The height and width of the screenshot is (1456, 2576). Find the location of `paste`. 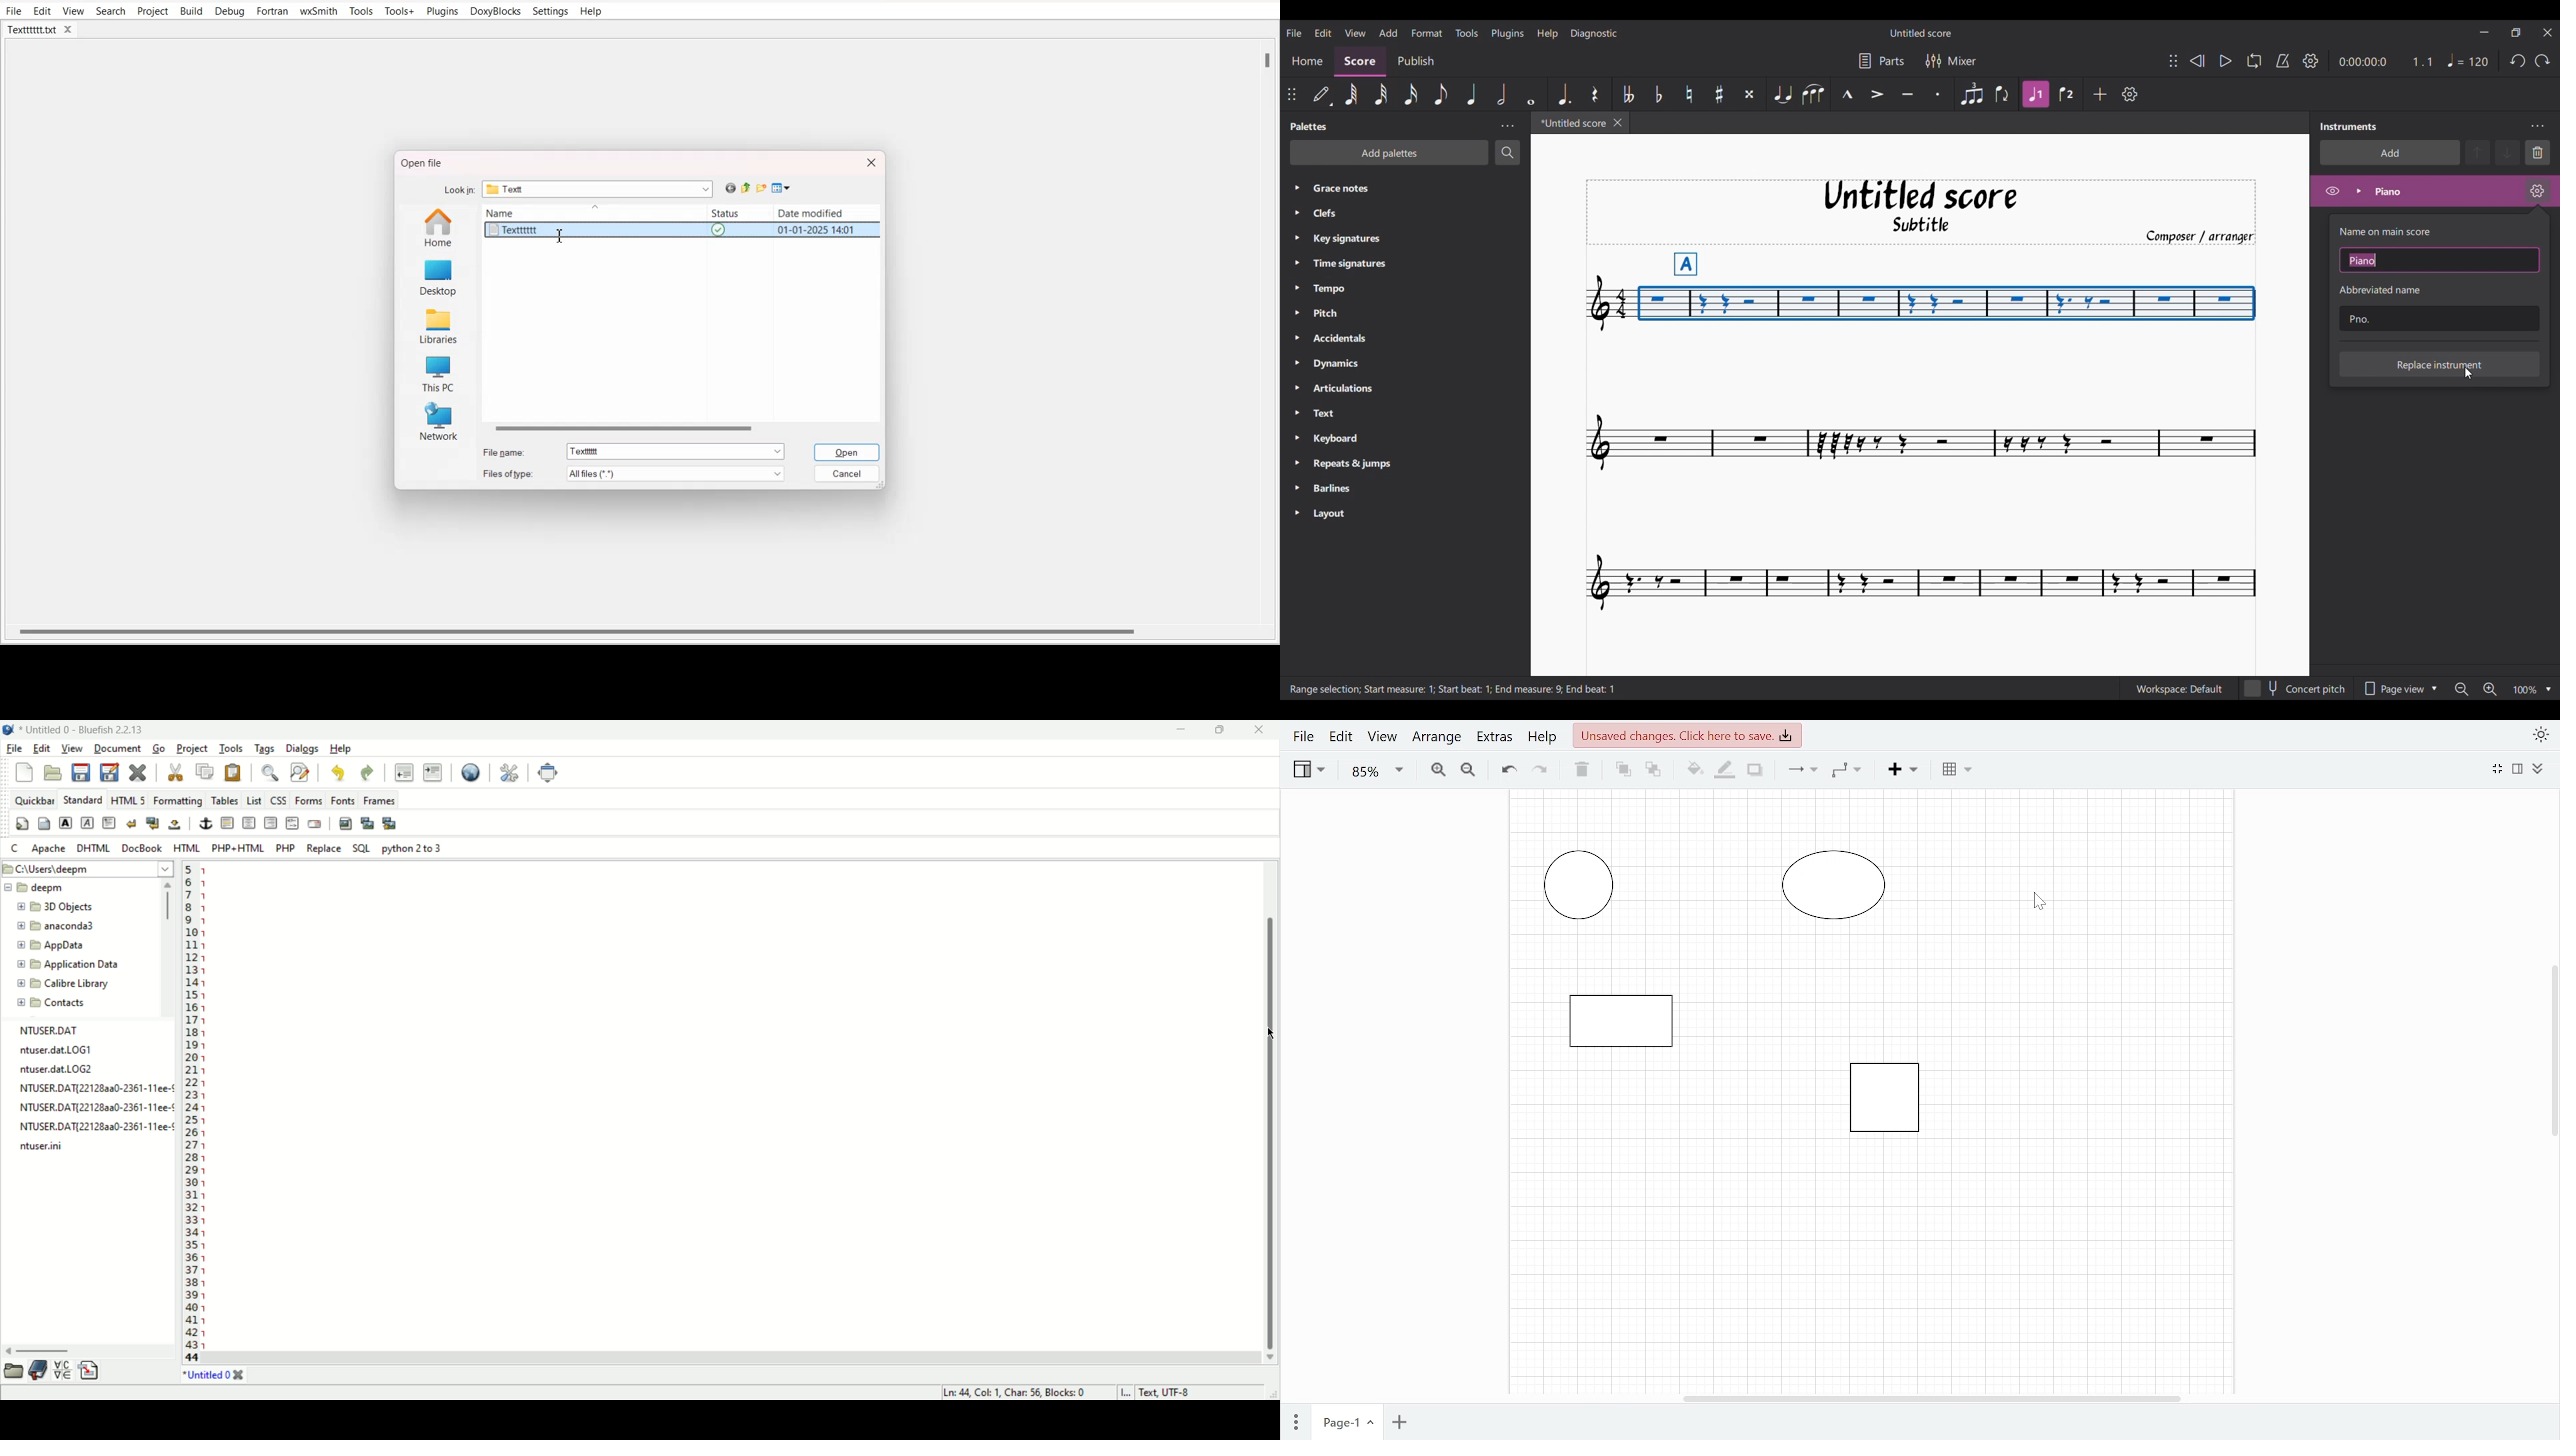

paste is located at coordinates (233, 773).